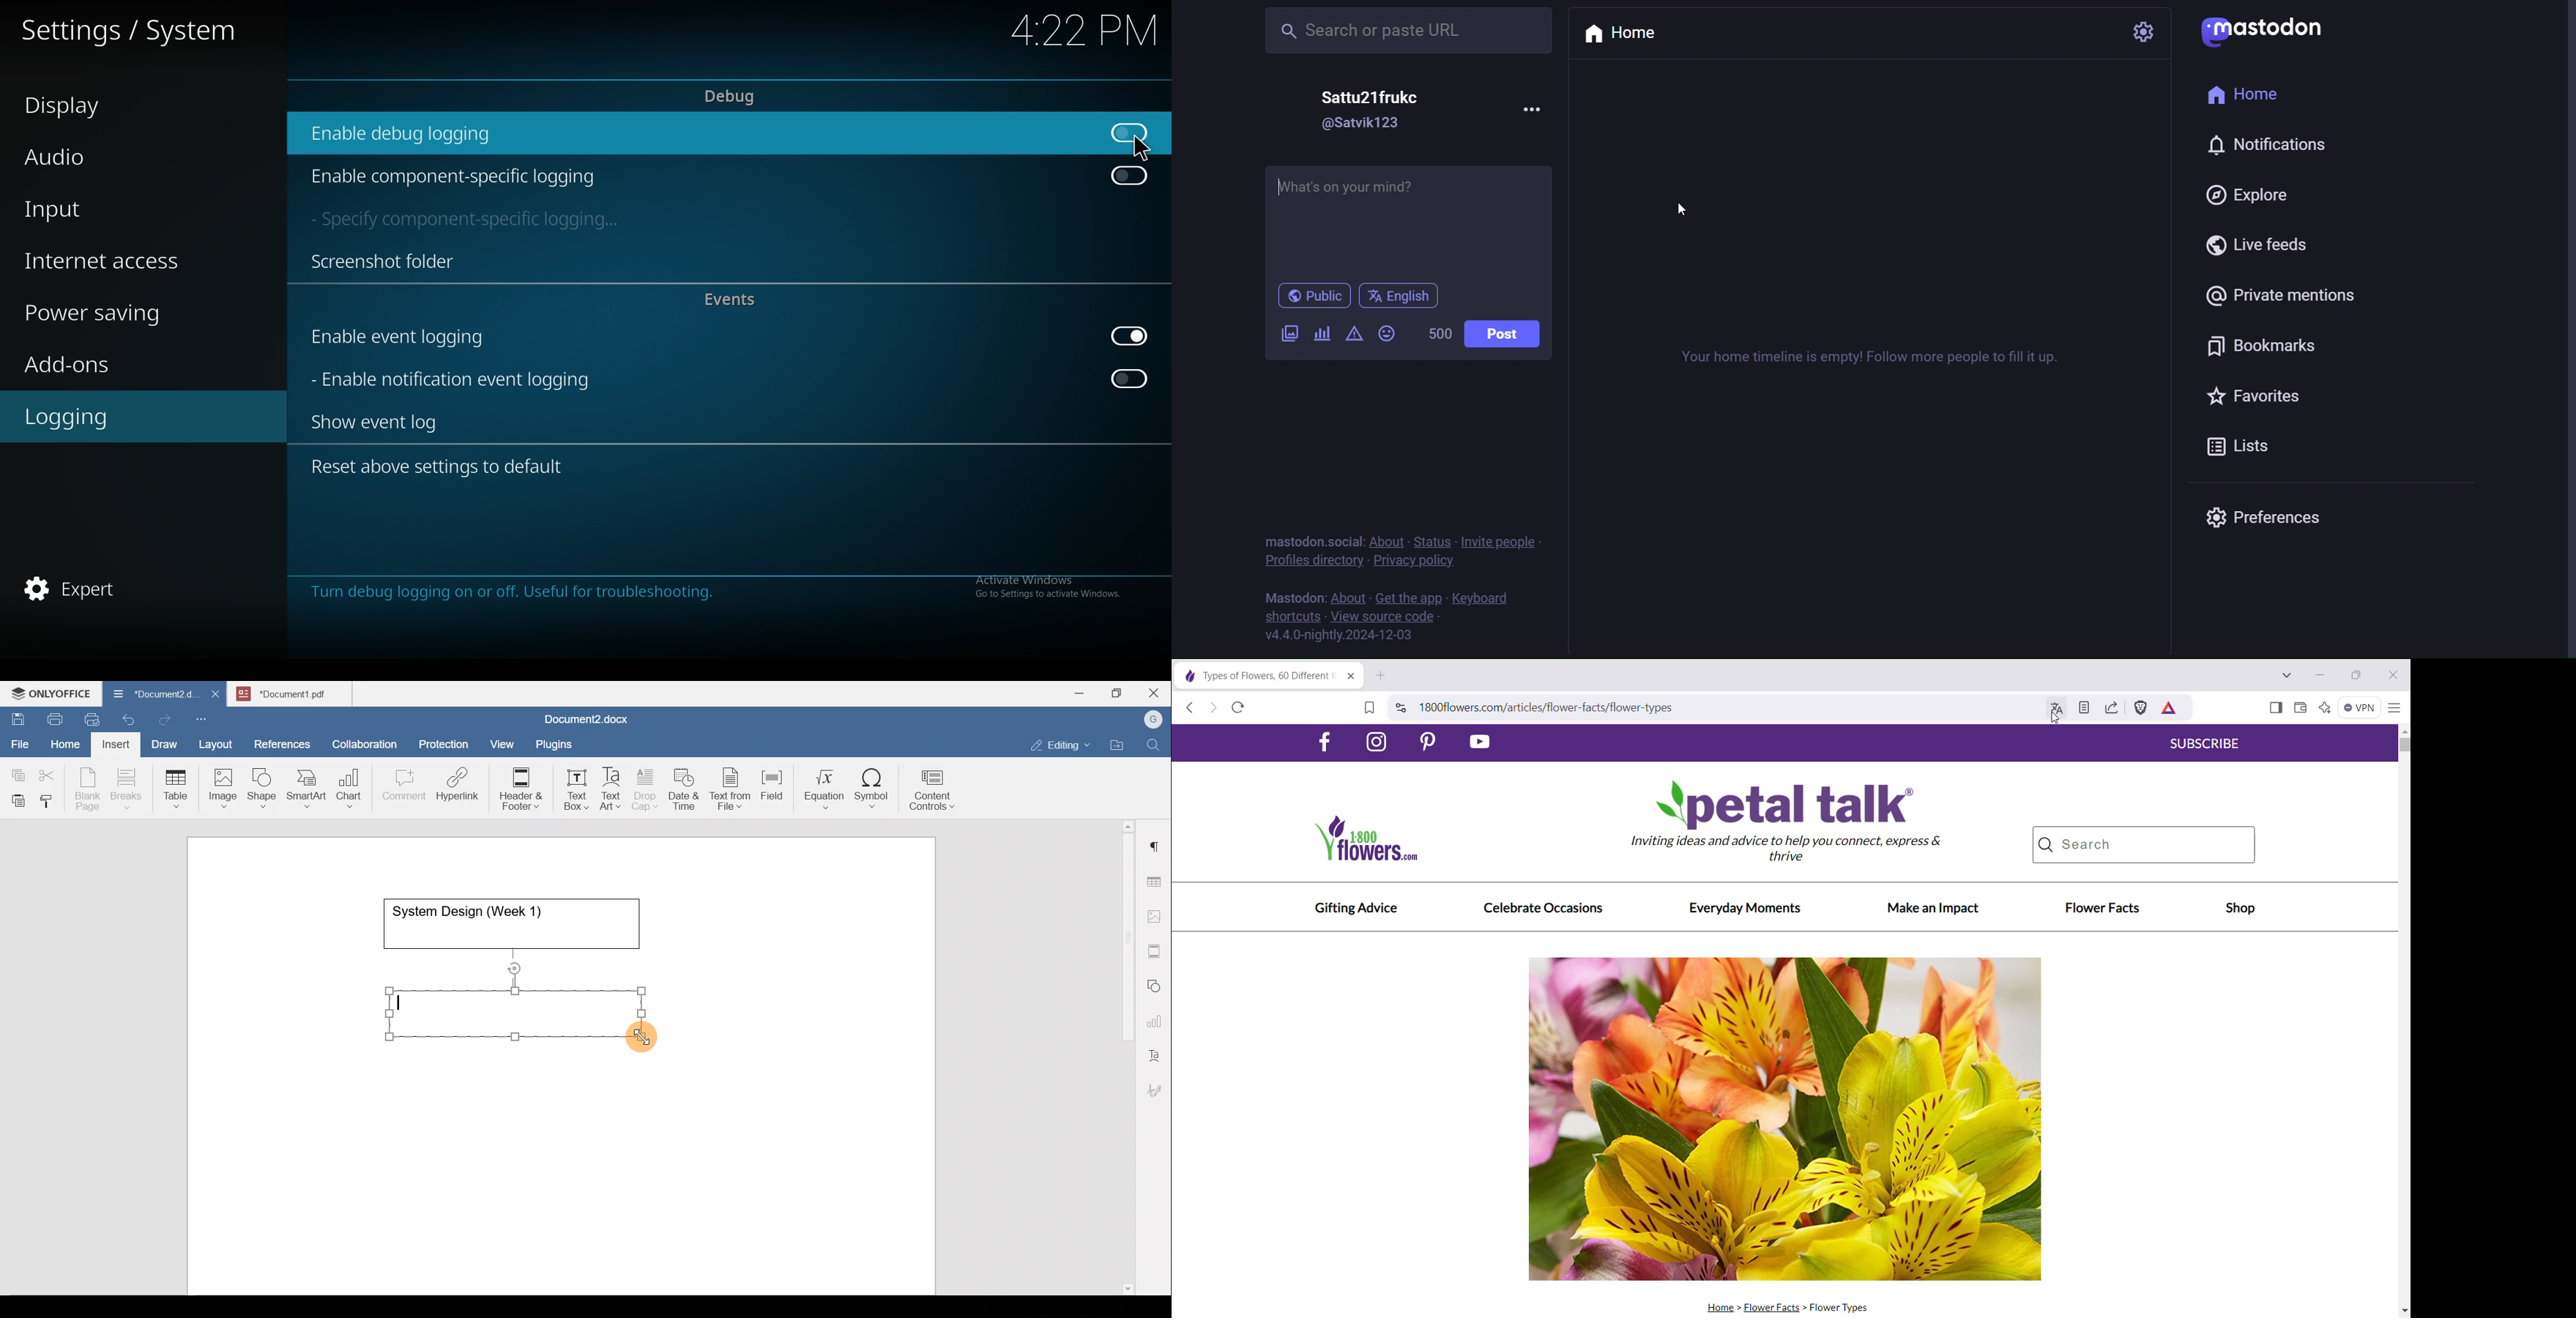 The height and width of the screenshot is (1344, 2576). I want to click on version, so click(1342, 636).